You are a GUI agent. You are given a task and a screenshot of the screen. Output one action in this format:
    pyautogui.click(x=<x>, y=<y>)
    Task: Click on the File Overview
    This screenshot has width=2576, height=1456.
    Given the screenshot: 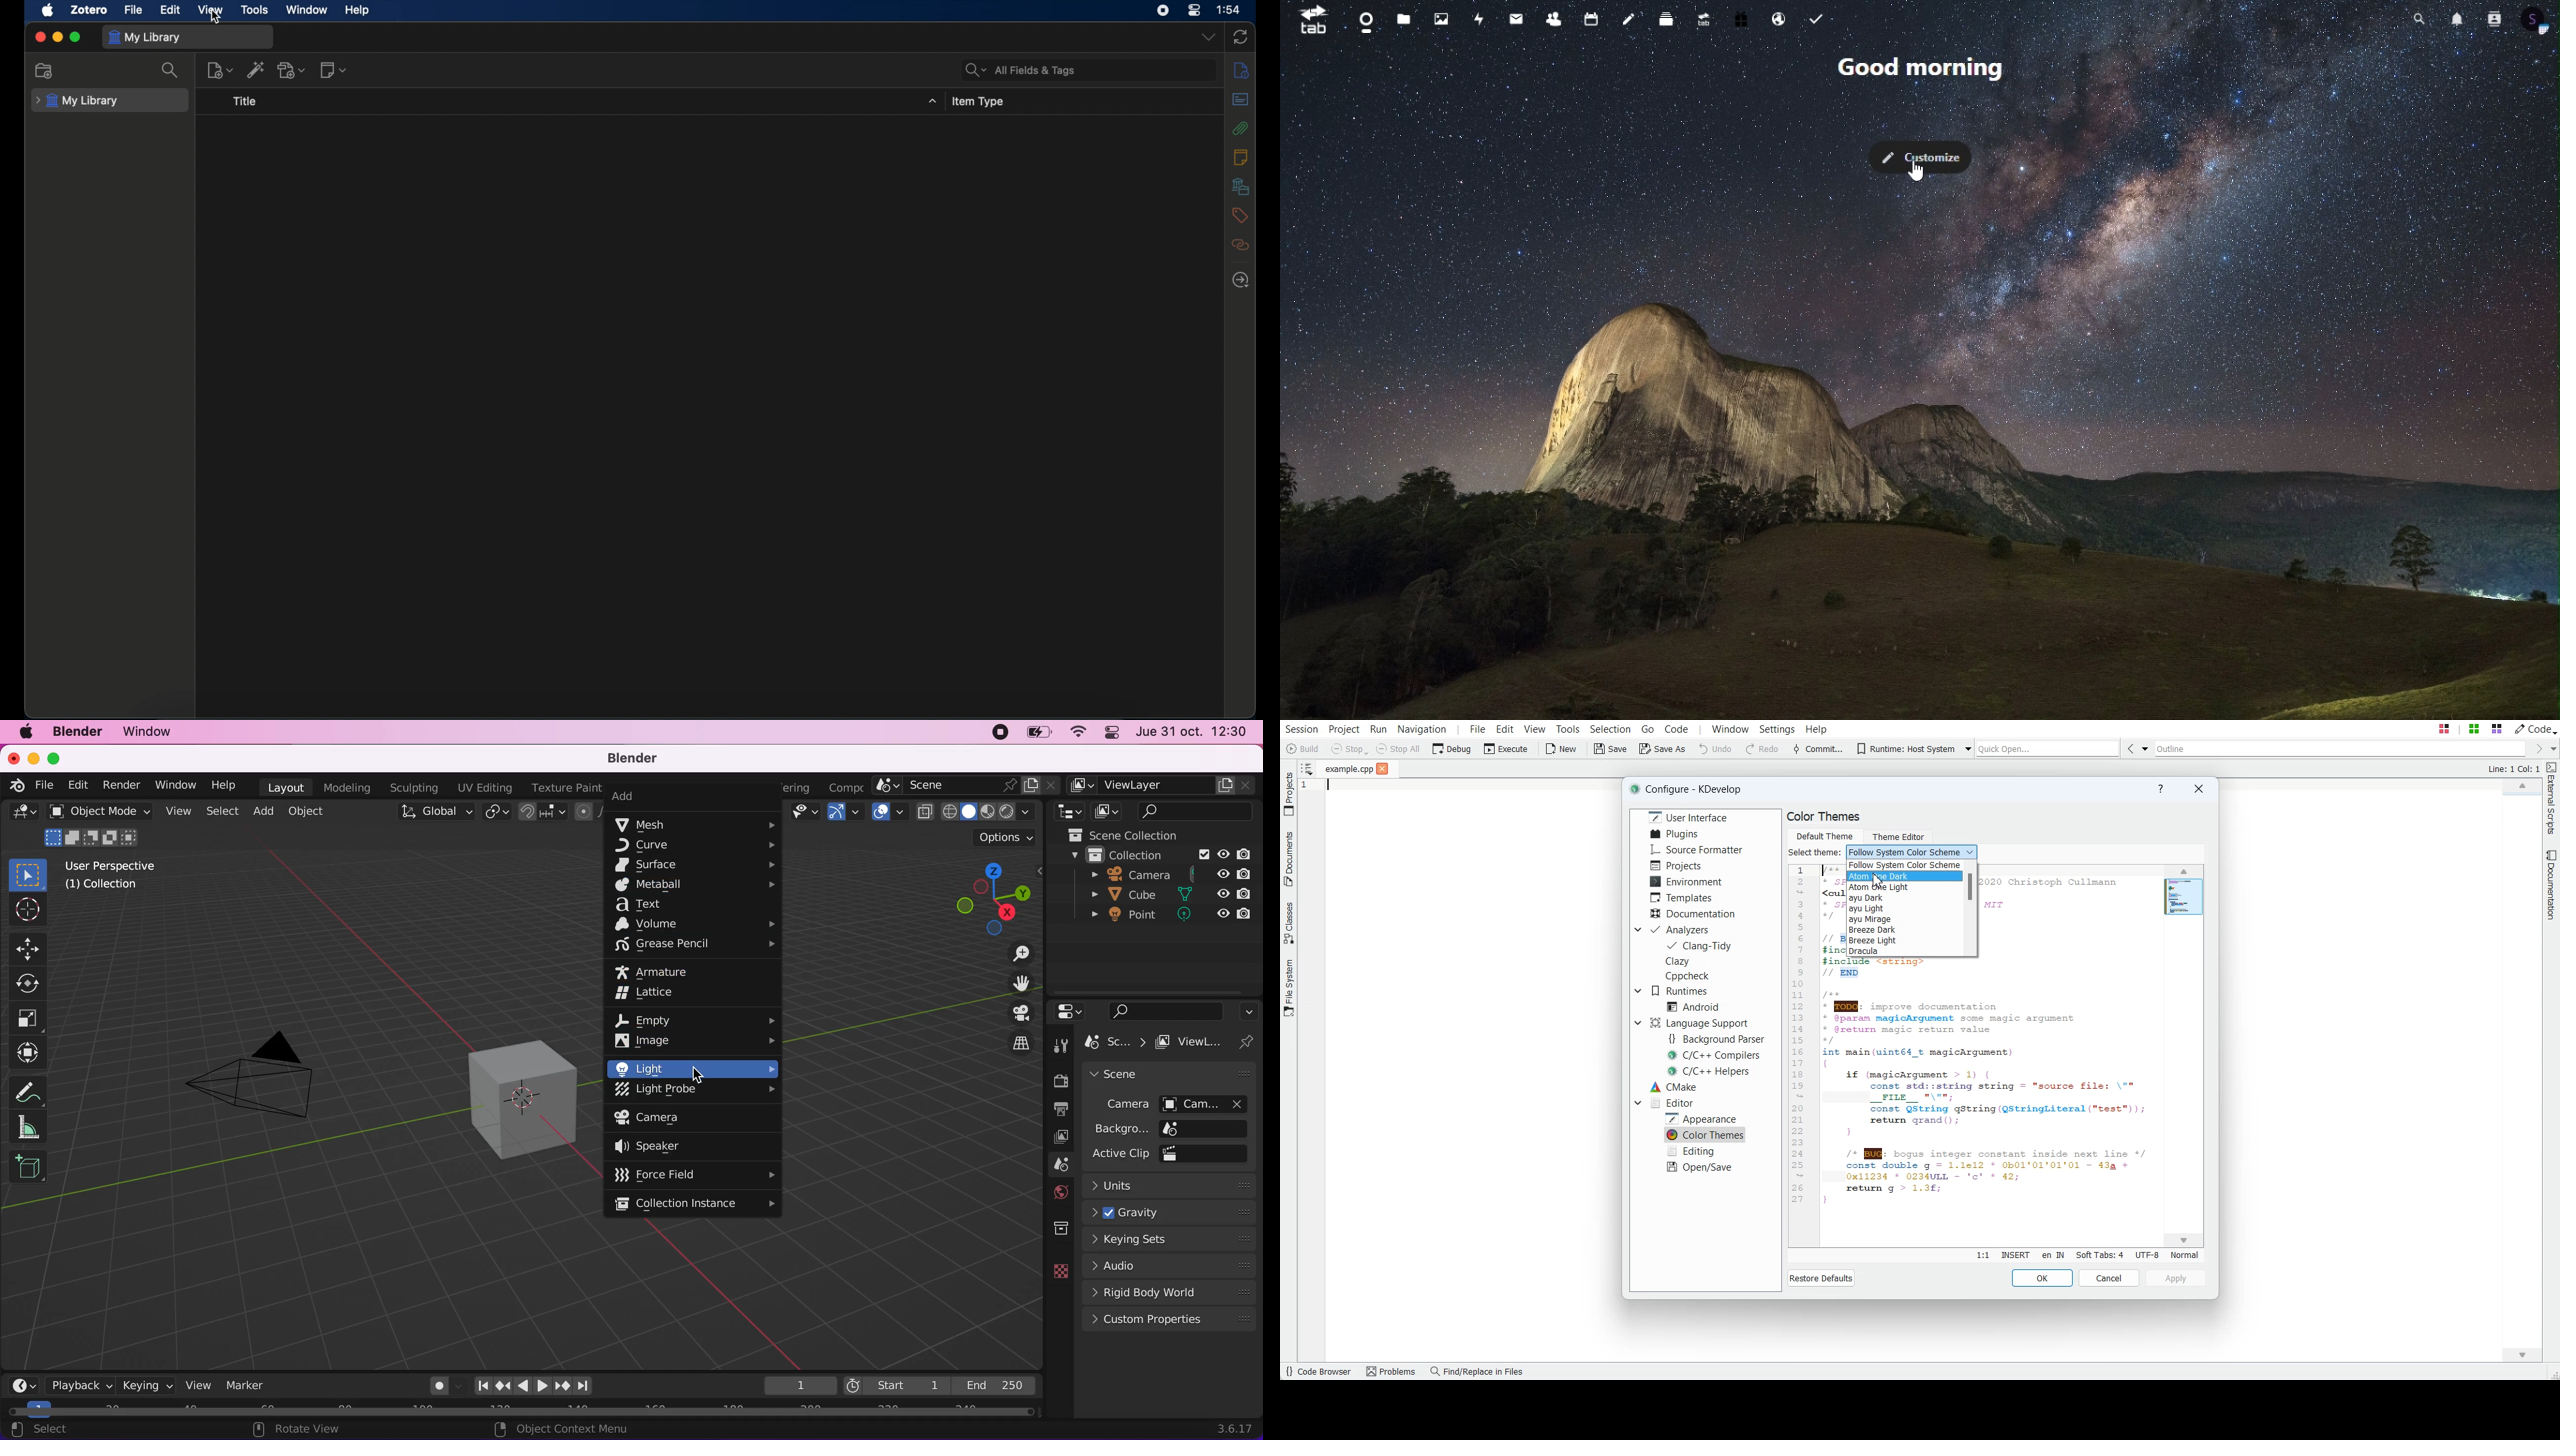 What is the action you would take?
    pyautogui.click(x=2519, y=797)
    